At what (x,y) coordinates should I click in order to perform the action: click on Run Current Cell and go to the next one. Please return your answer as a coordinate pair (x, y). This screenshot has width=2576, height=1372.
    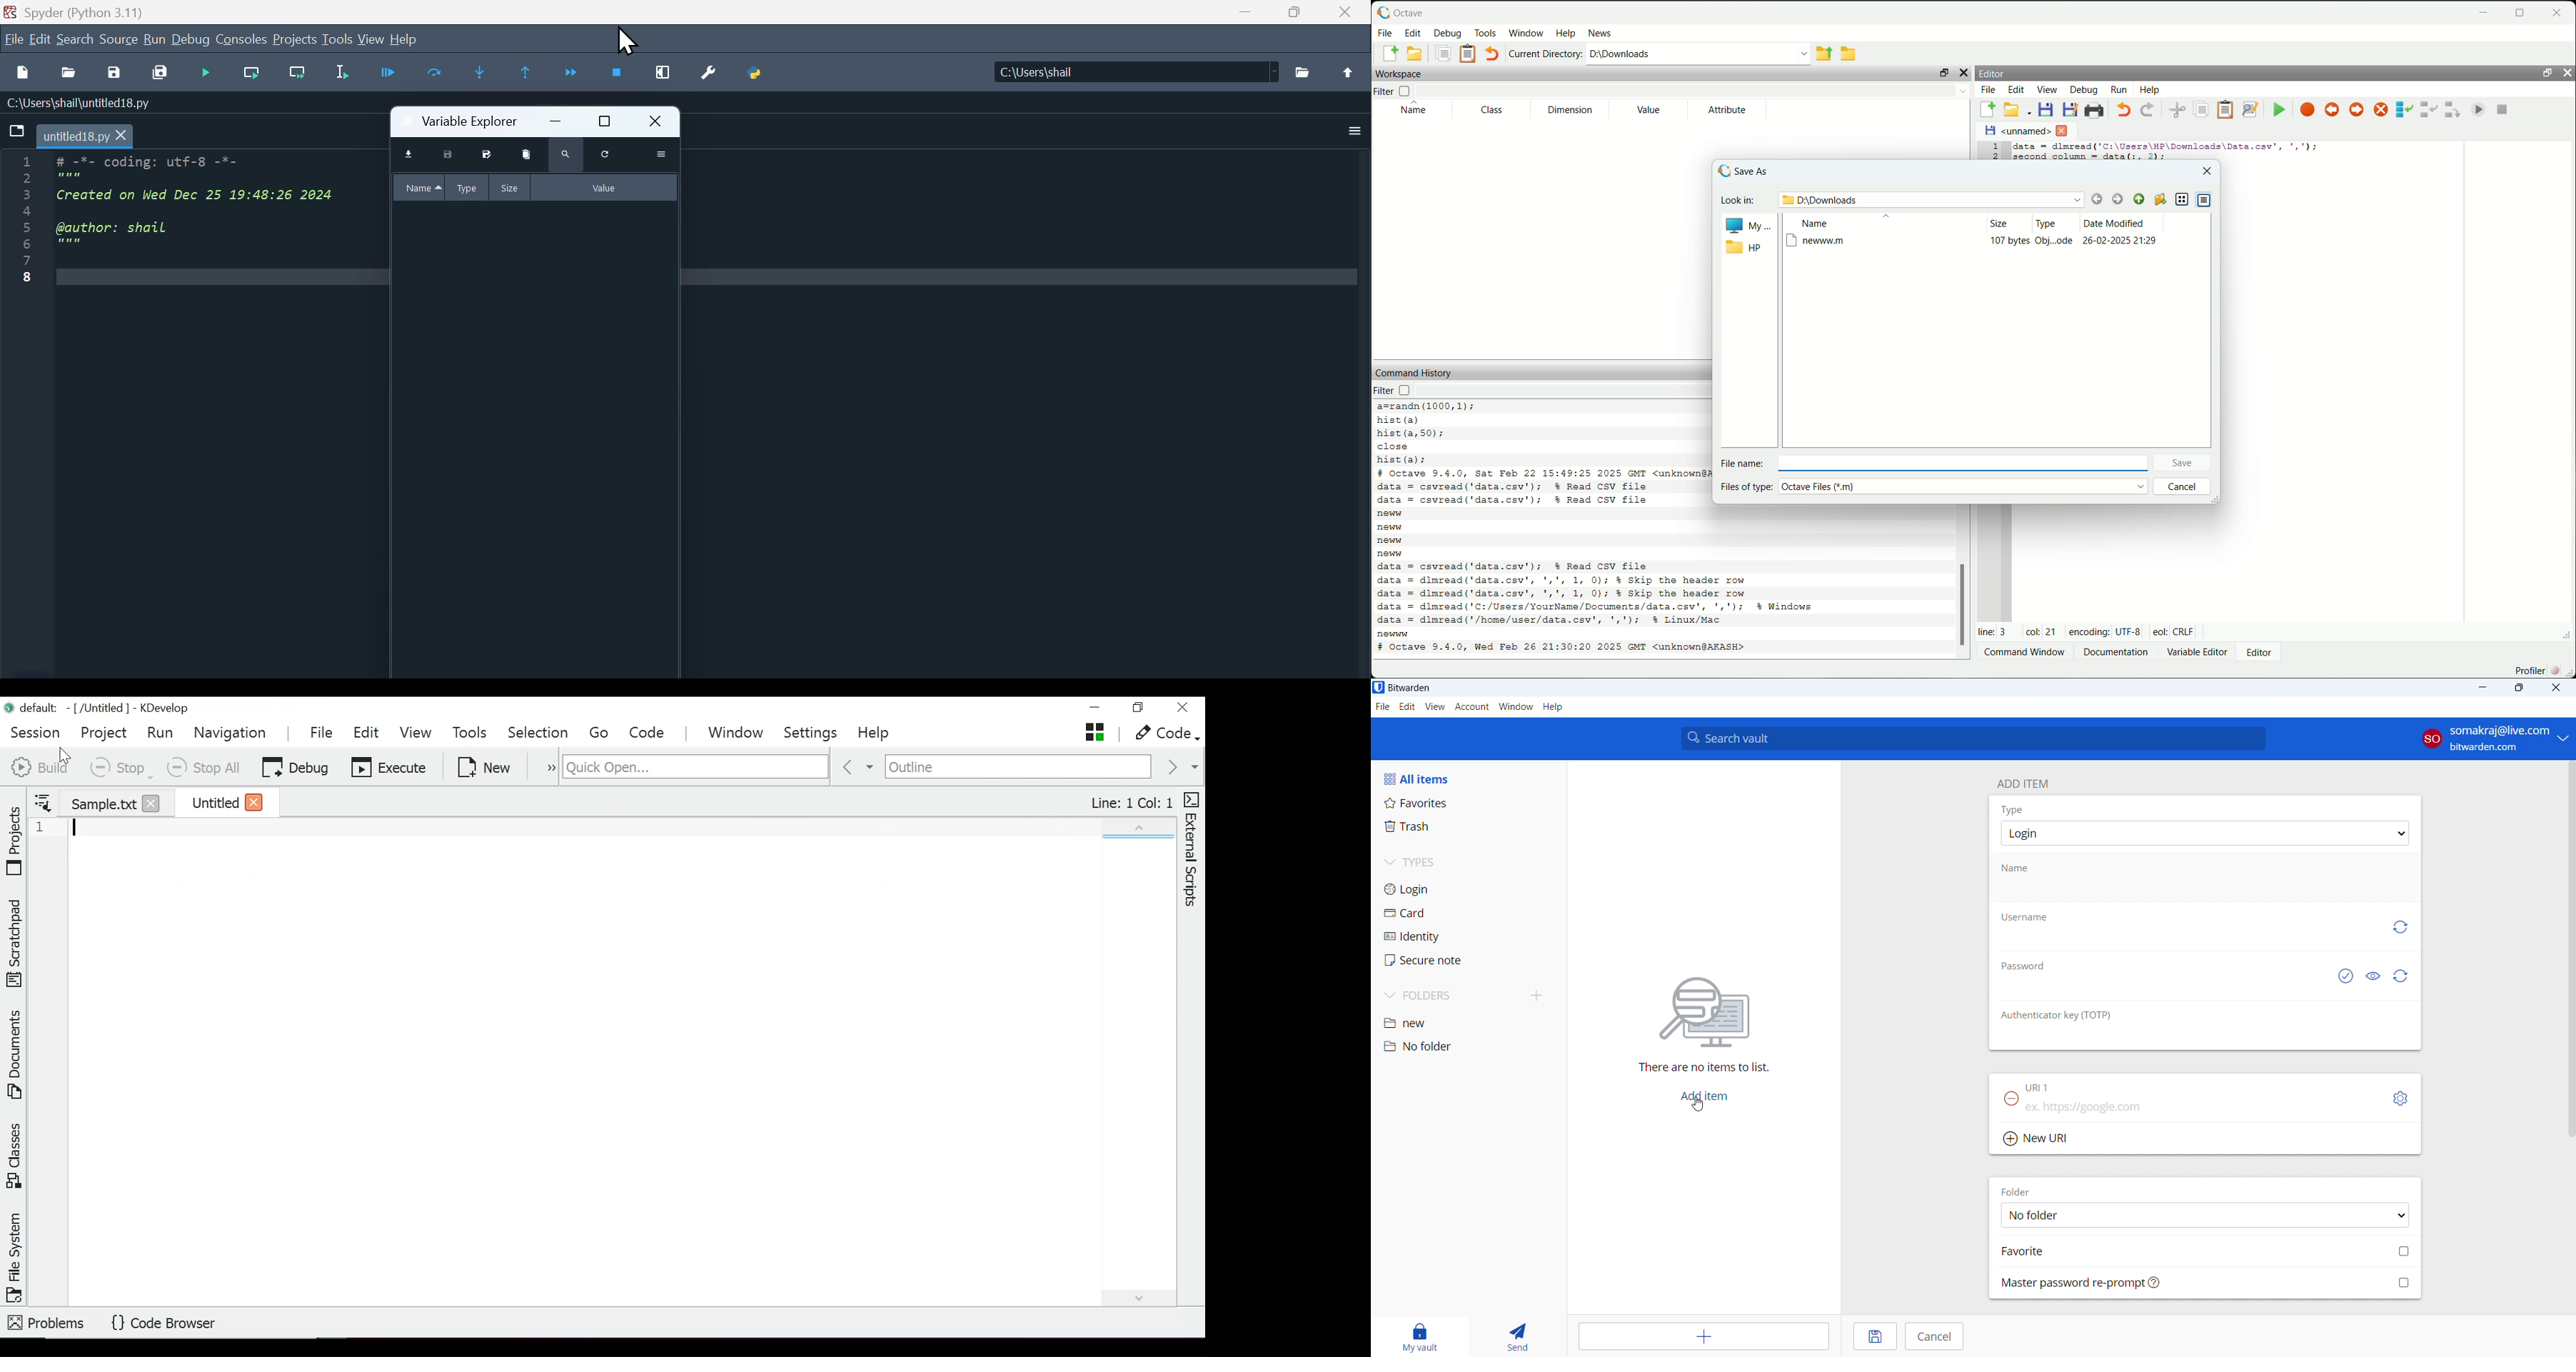
    Looking at the image, I should click on (300, 76).